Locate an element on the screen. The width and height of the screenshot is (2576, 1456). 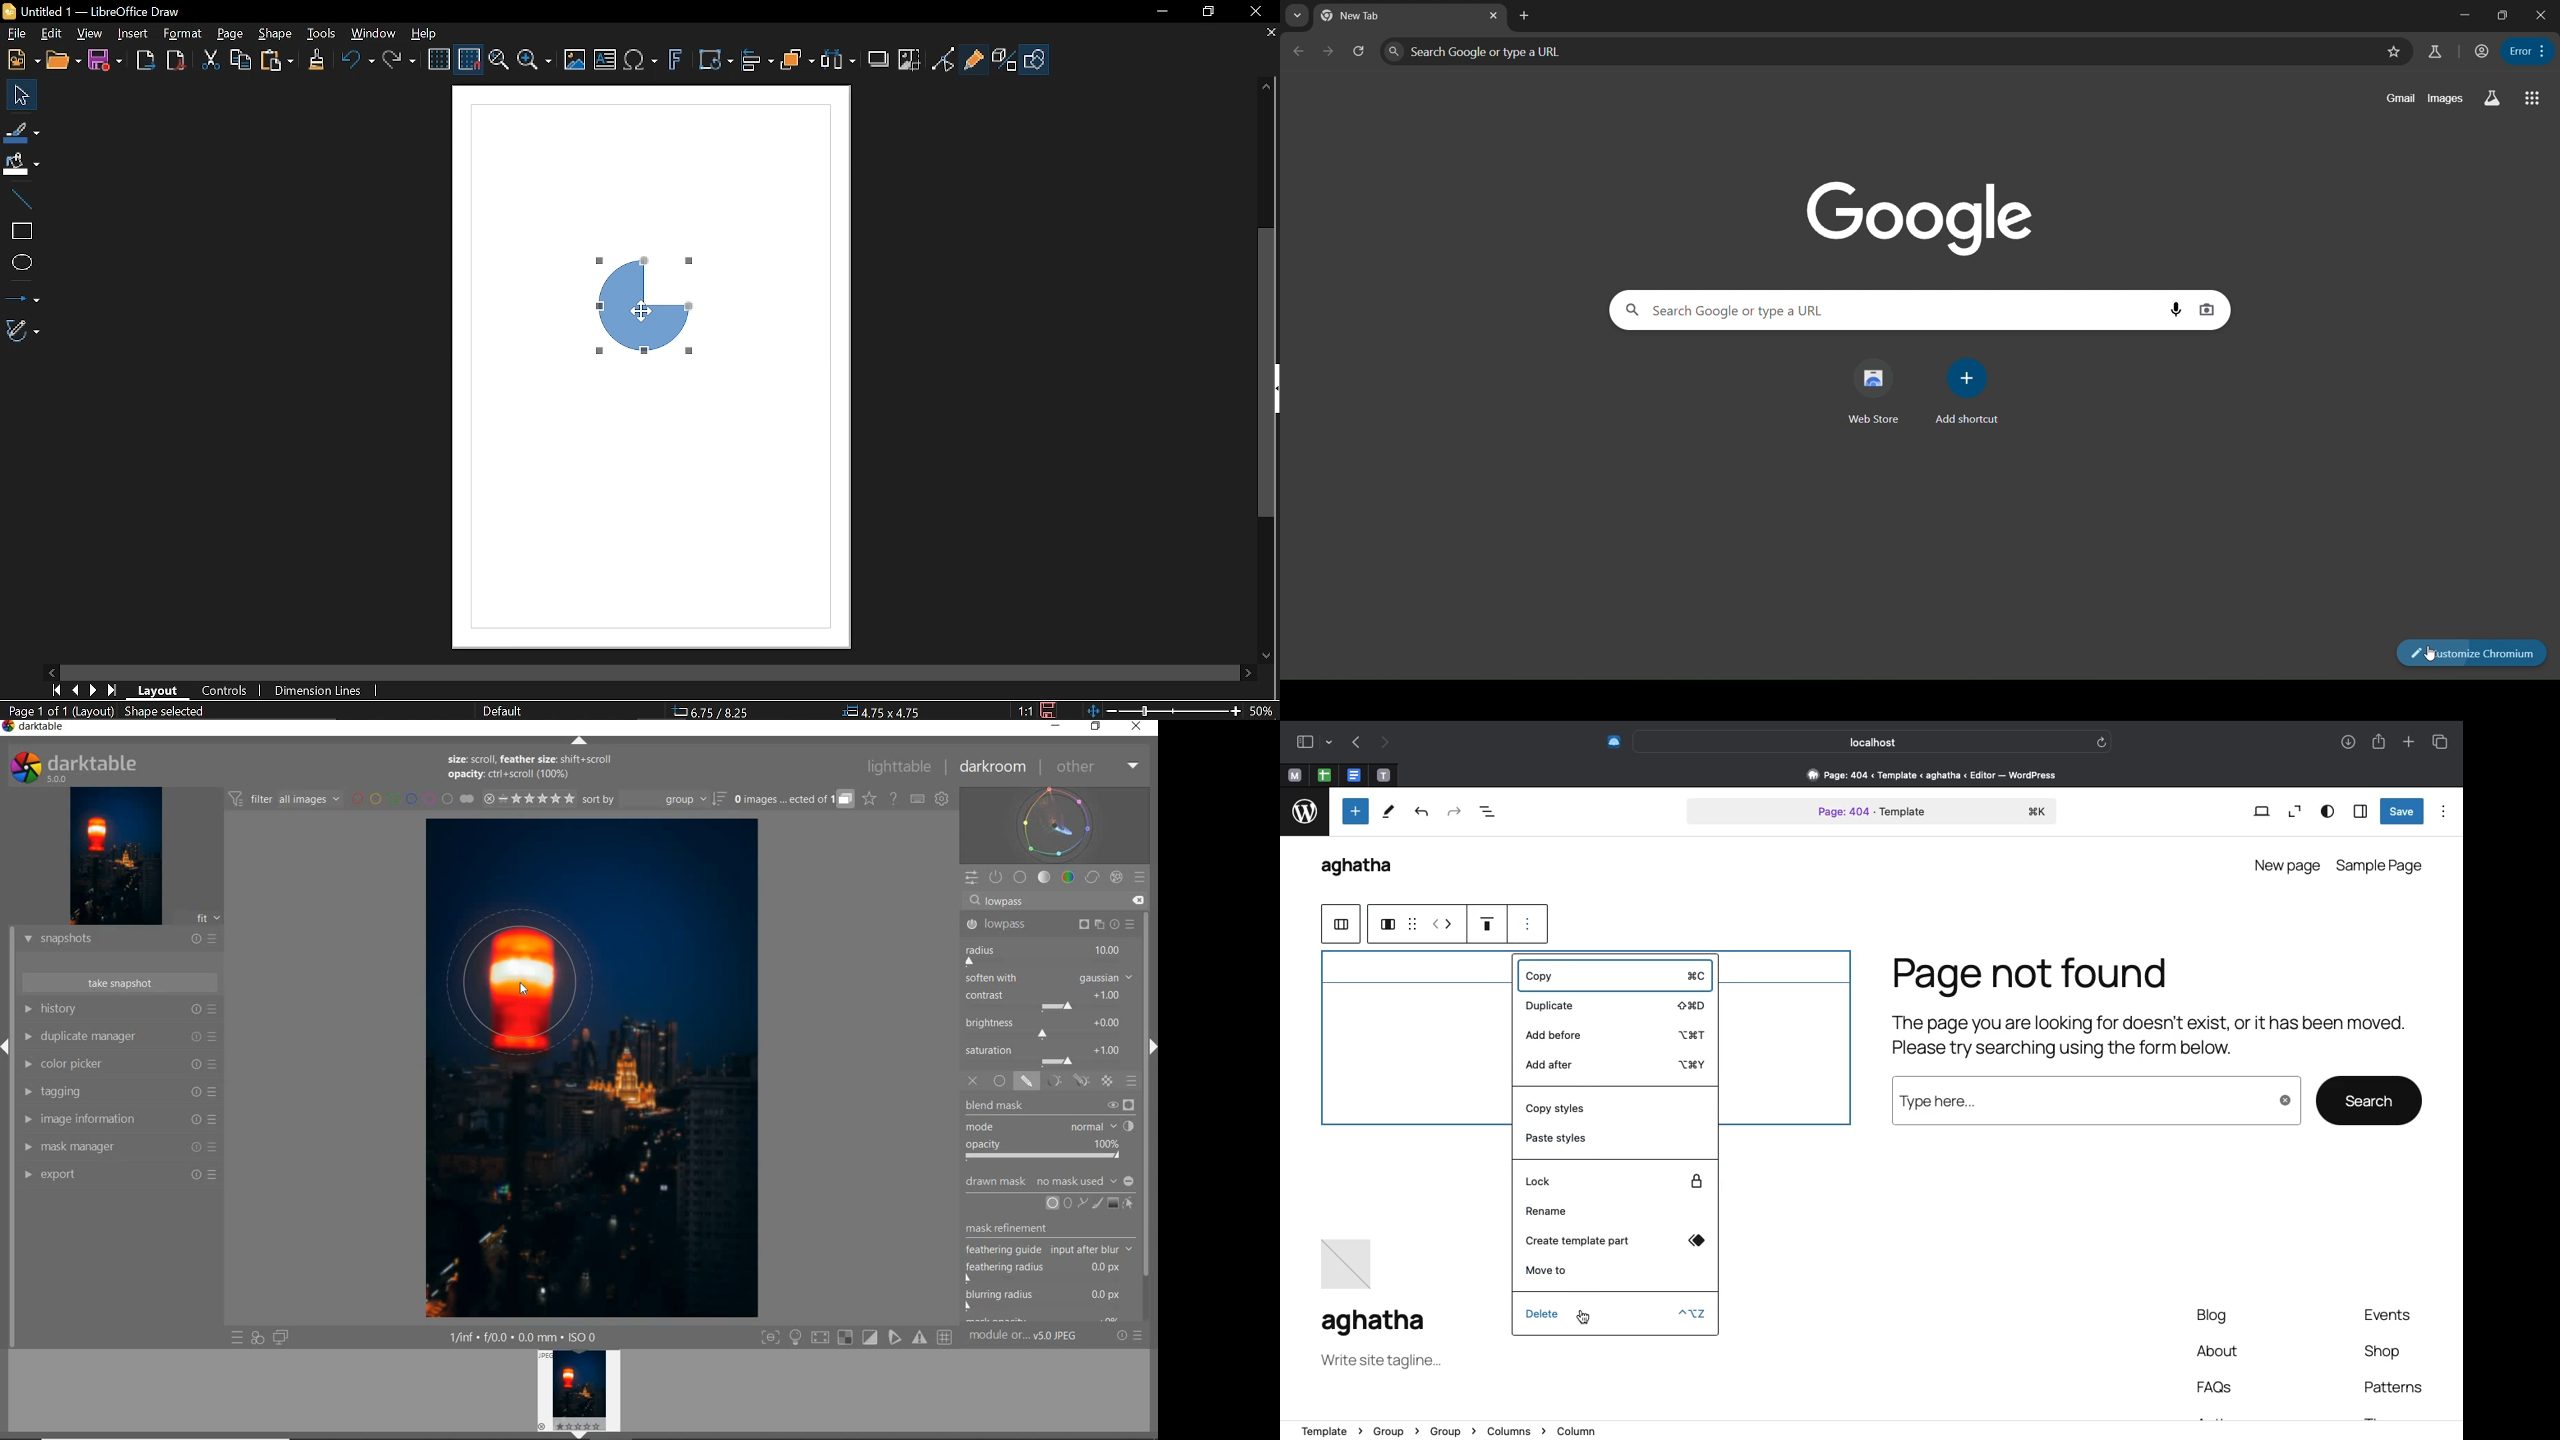
images is located at coordinates (2447, 99).